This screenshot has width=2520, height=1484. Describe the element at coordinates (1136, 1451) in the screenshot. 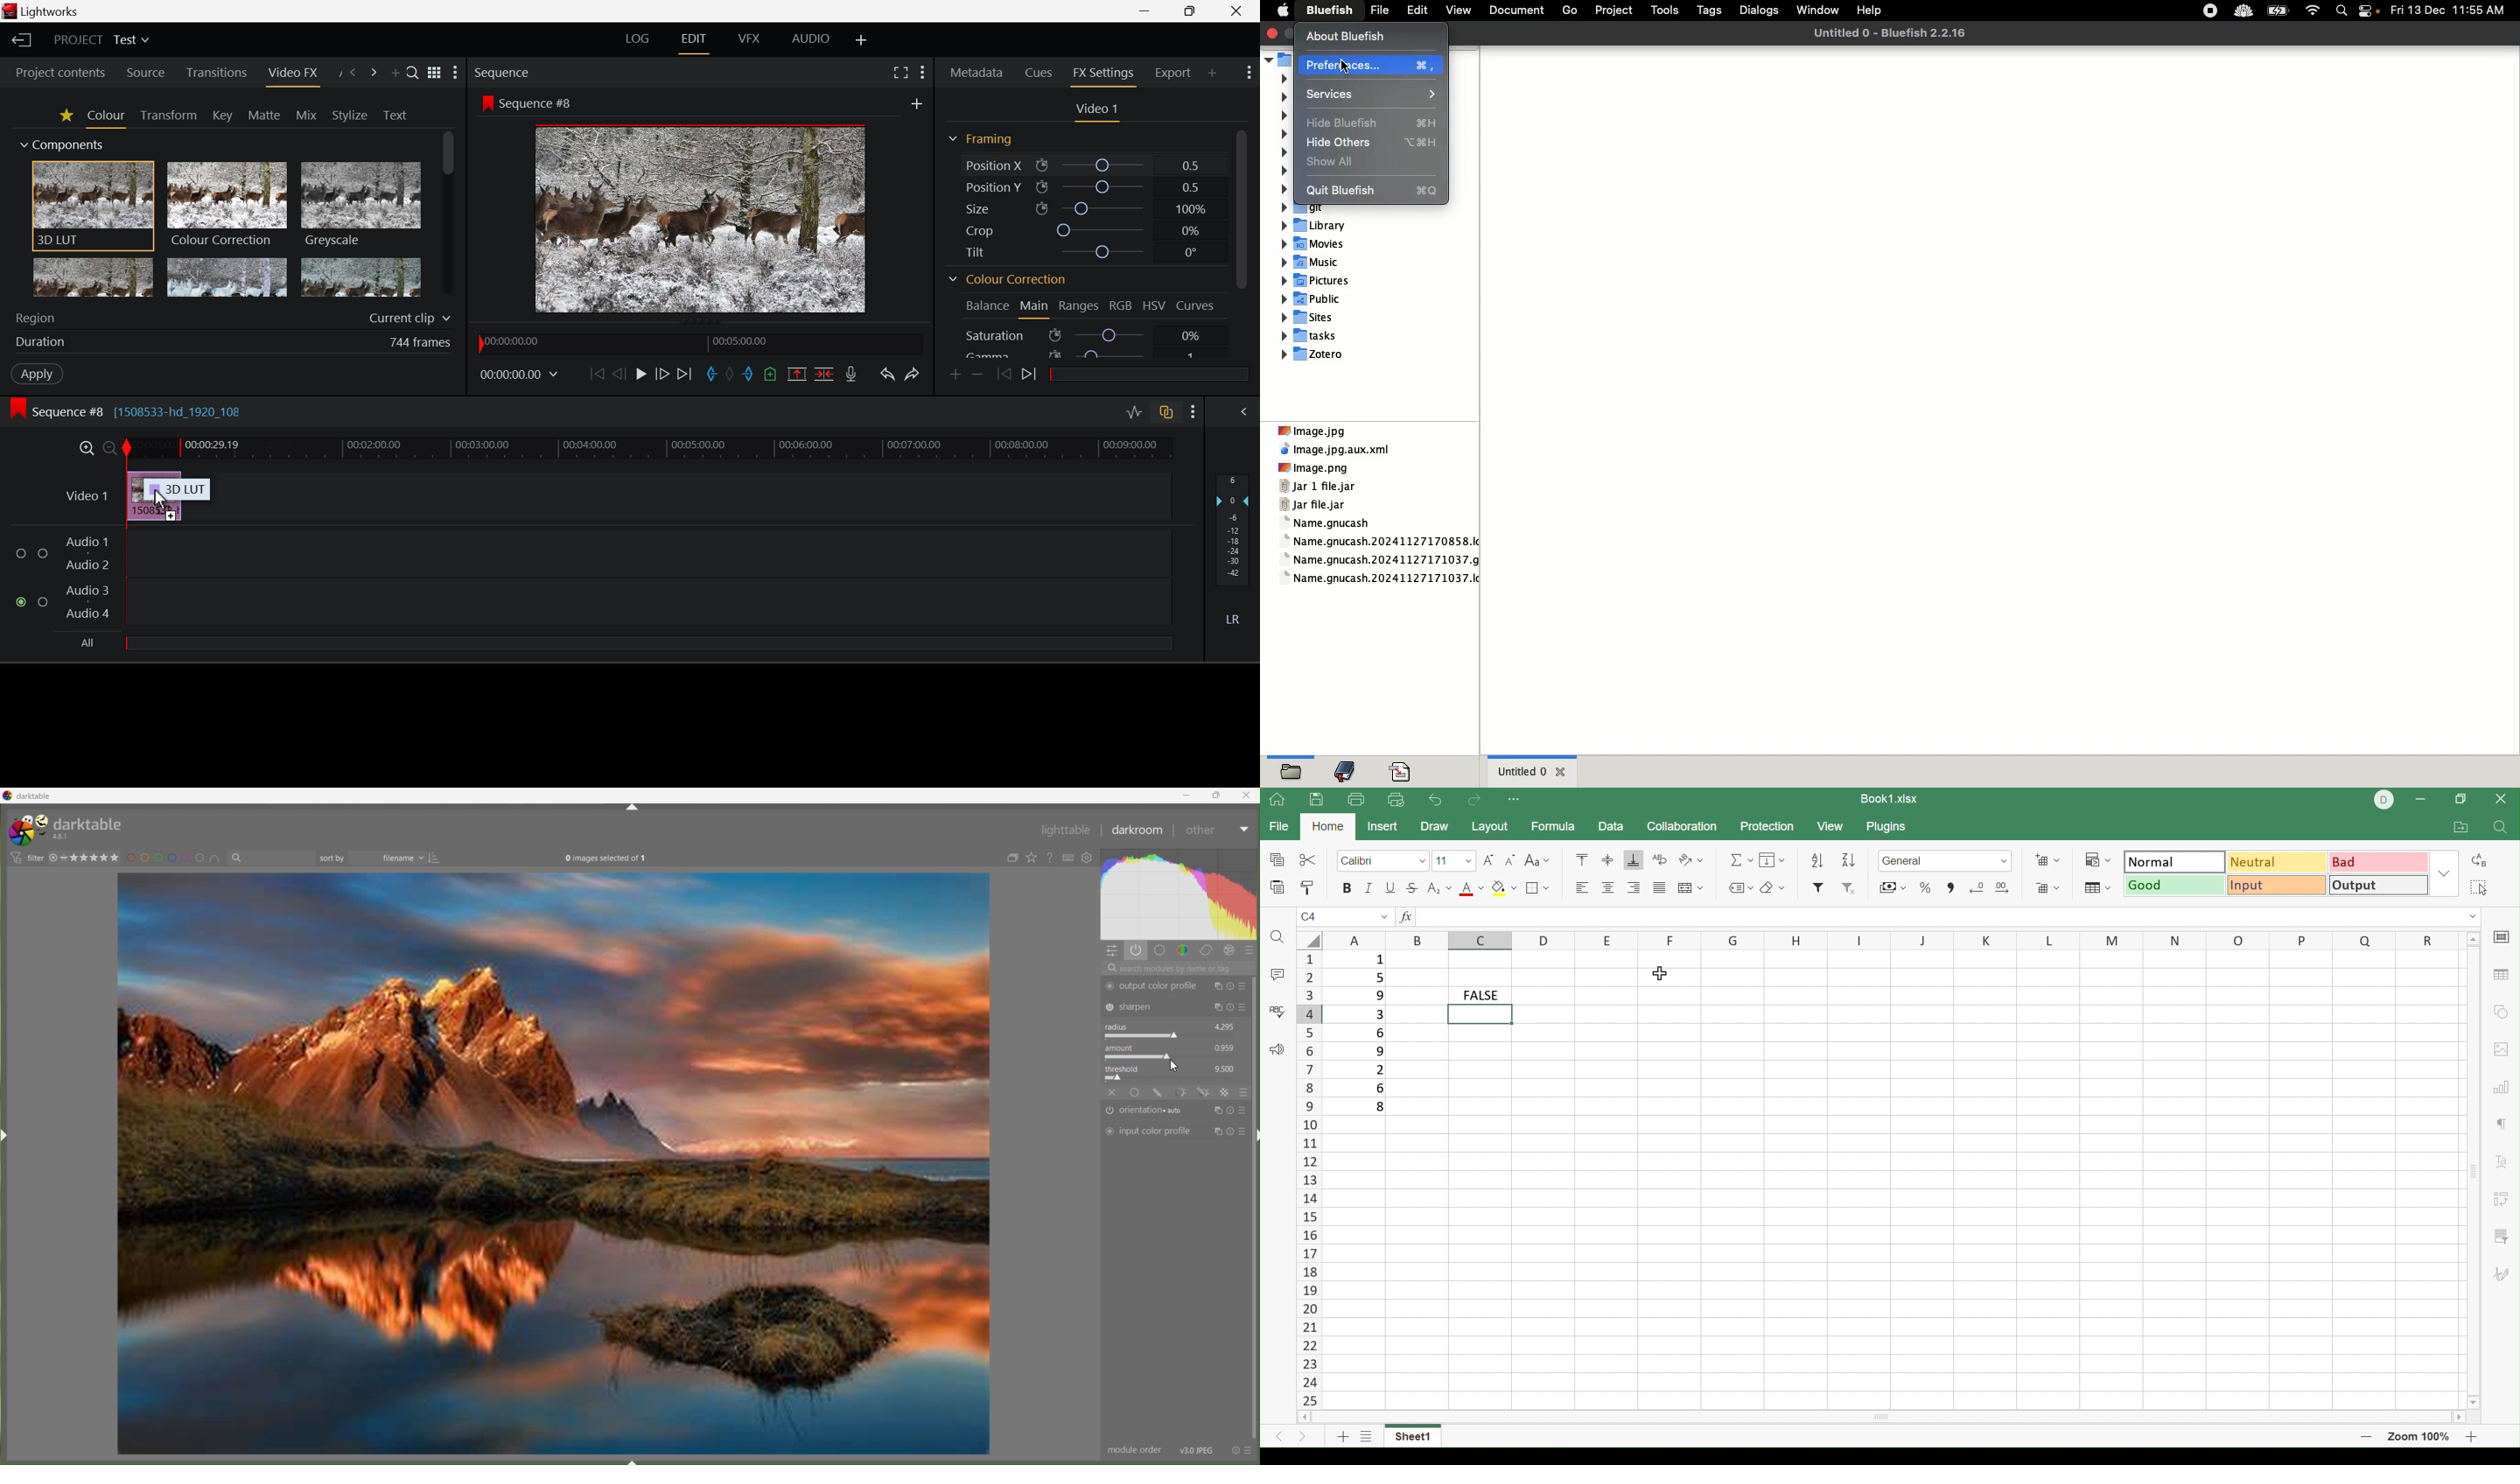

I see `module order` at that location.